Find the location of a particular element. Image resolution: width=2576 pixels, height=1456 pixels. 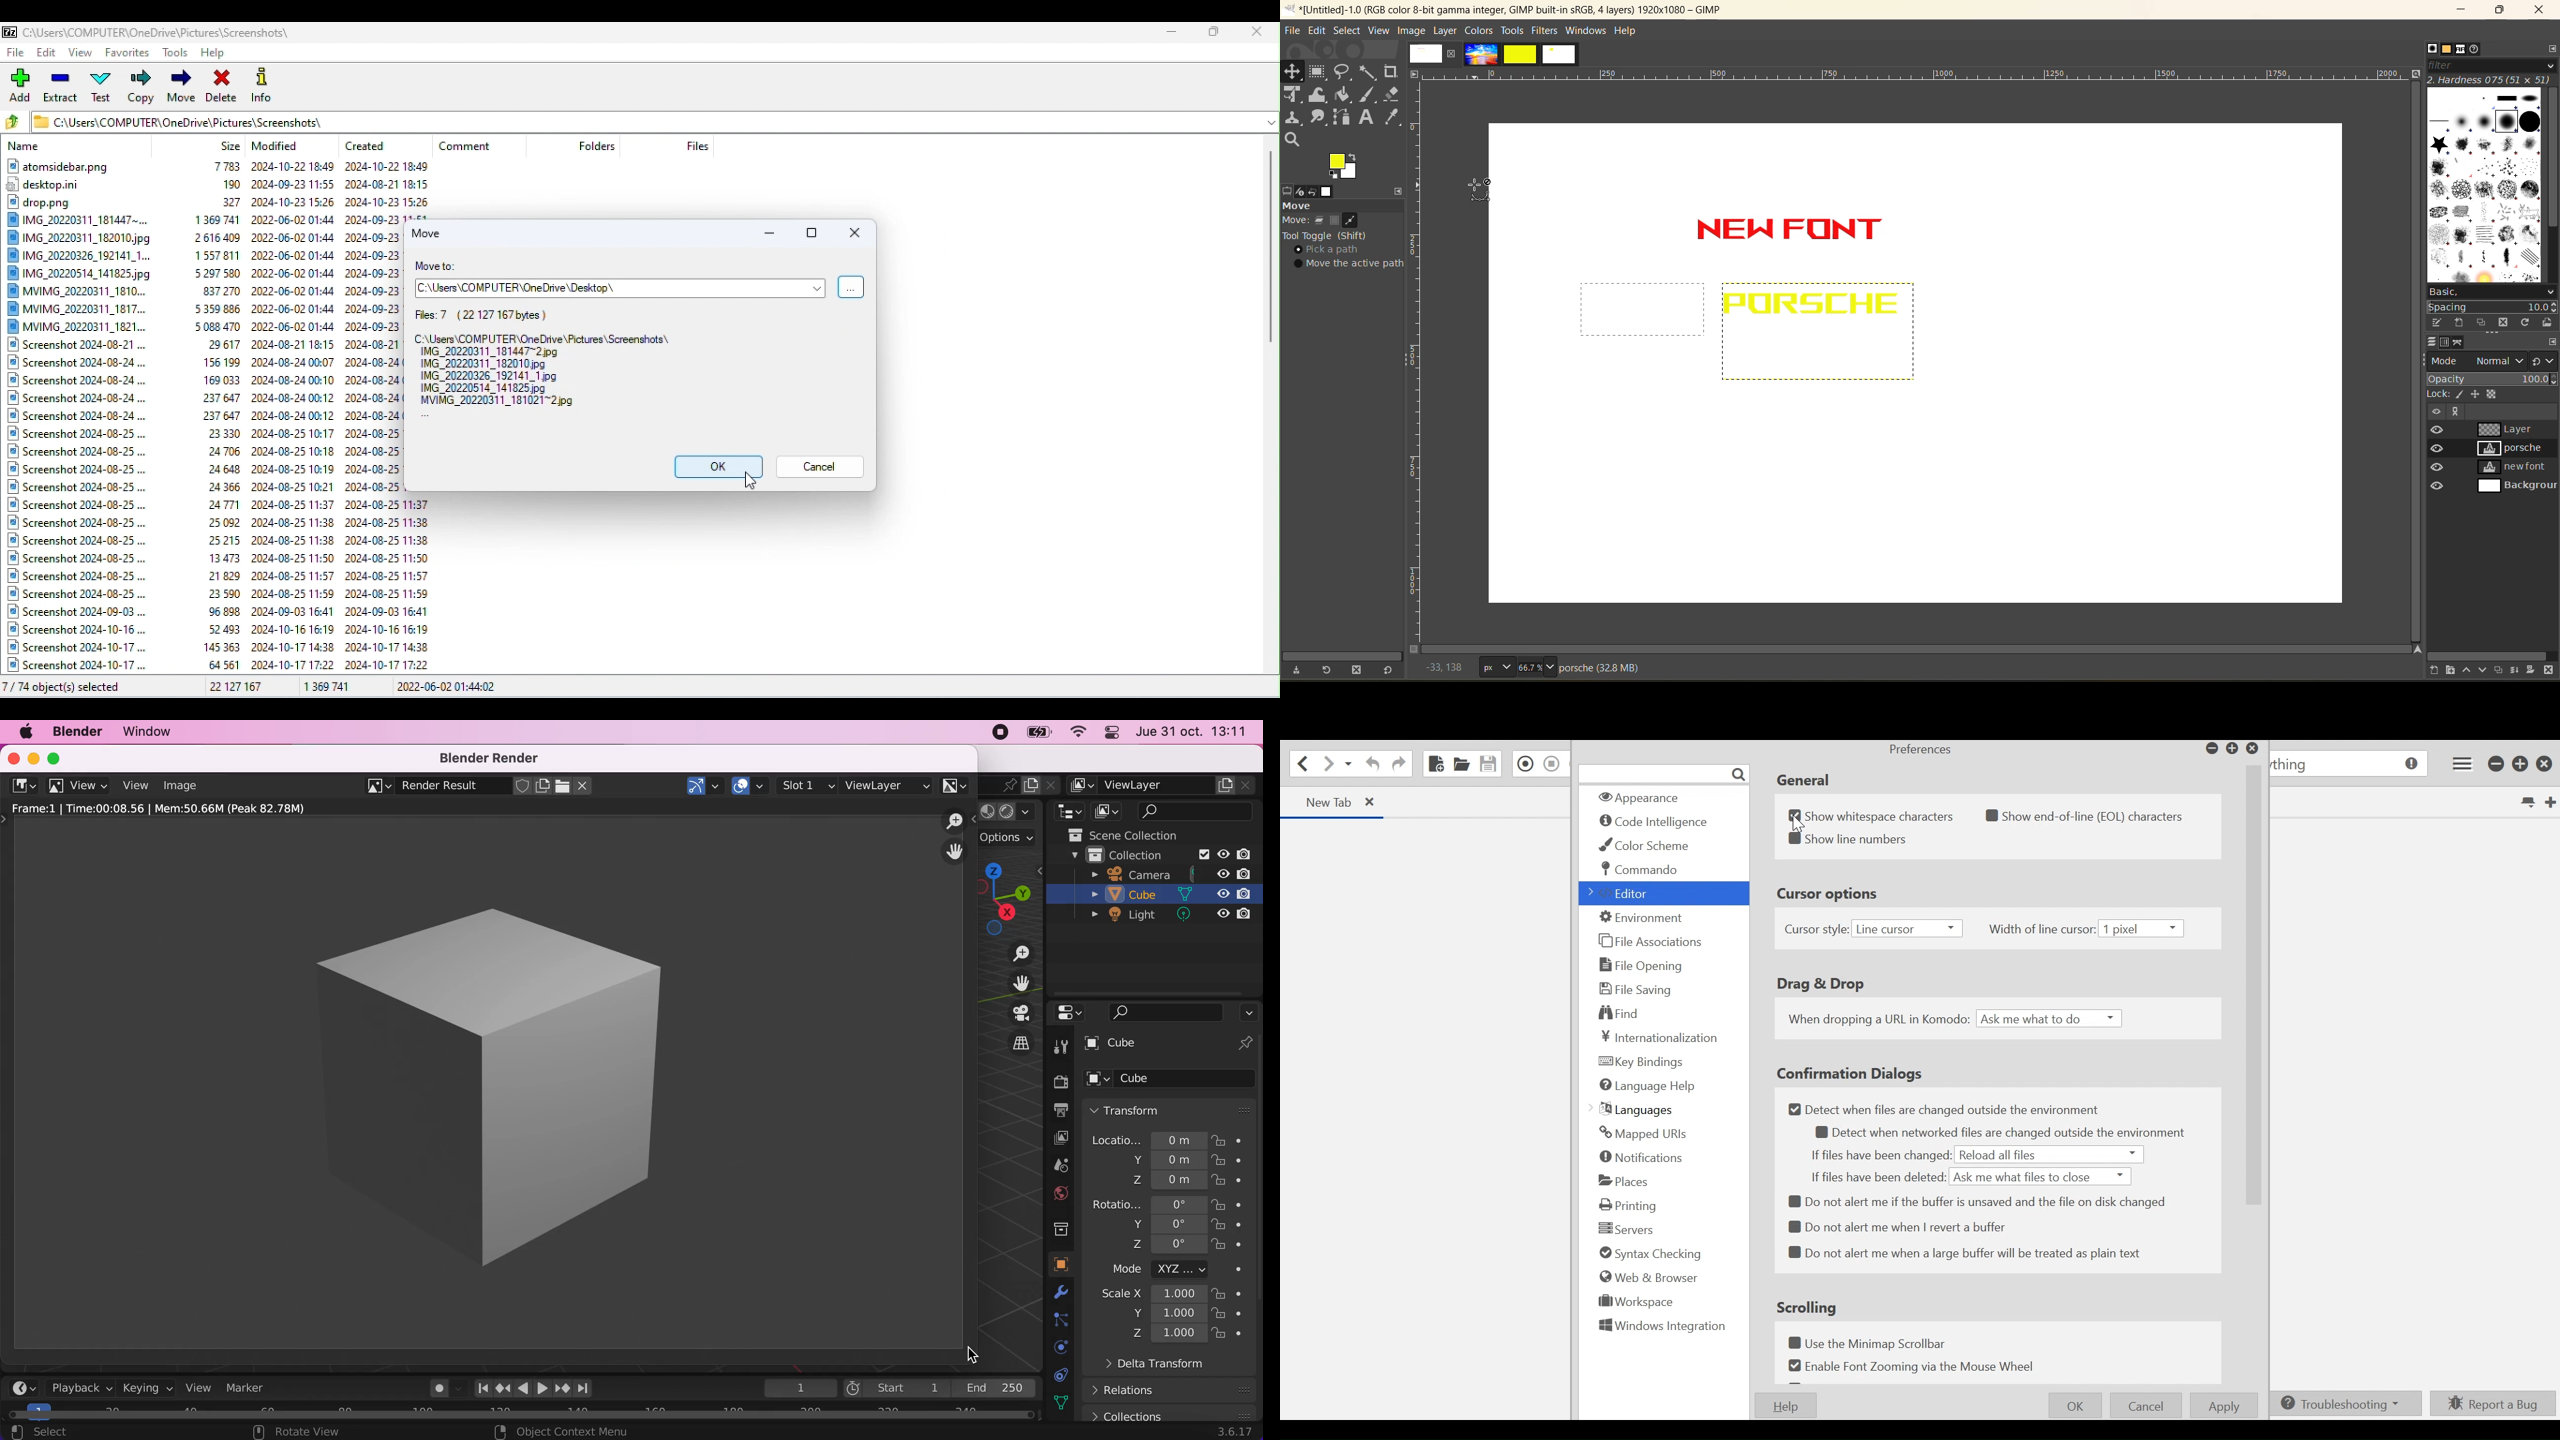

new image is located at coordinates (543, 786).